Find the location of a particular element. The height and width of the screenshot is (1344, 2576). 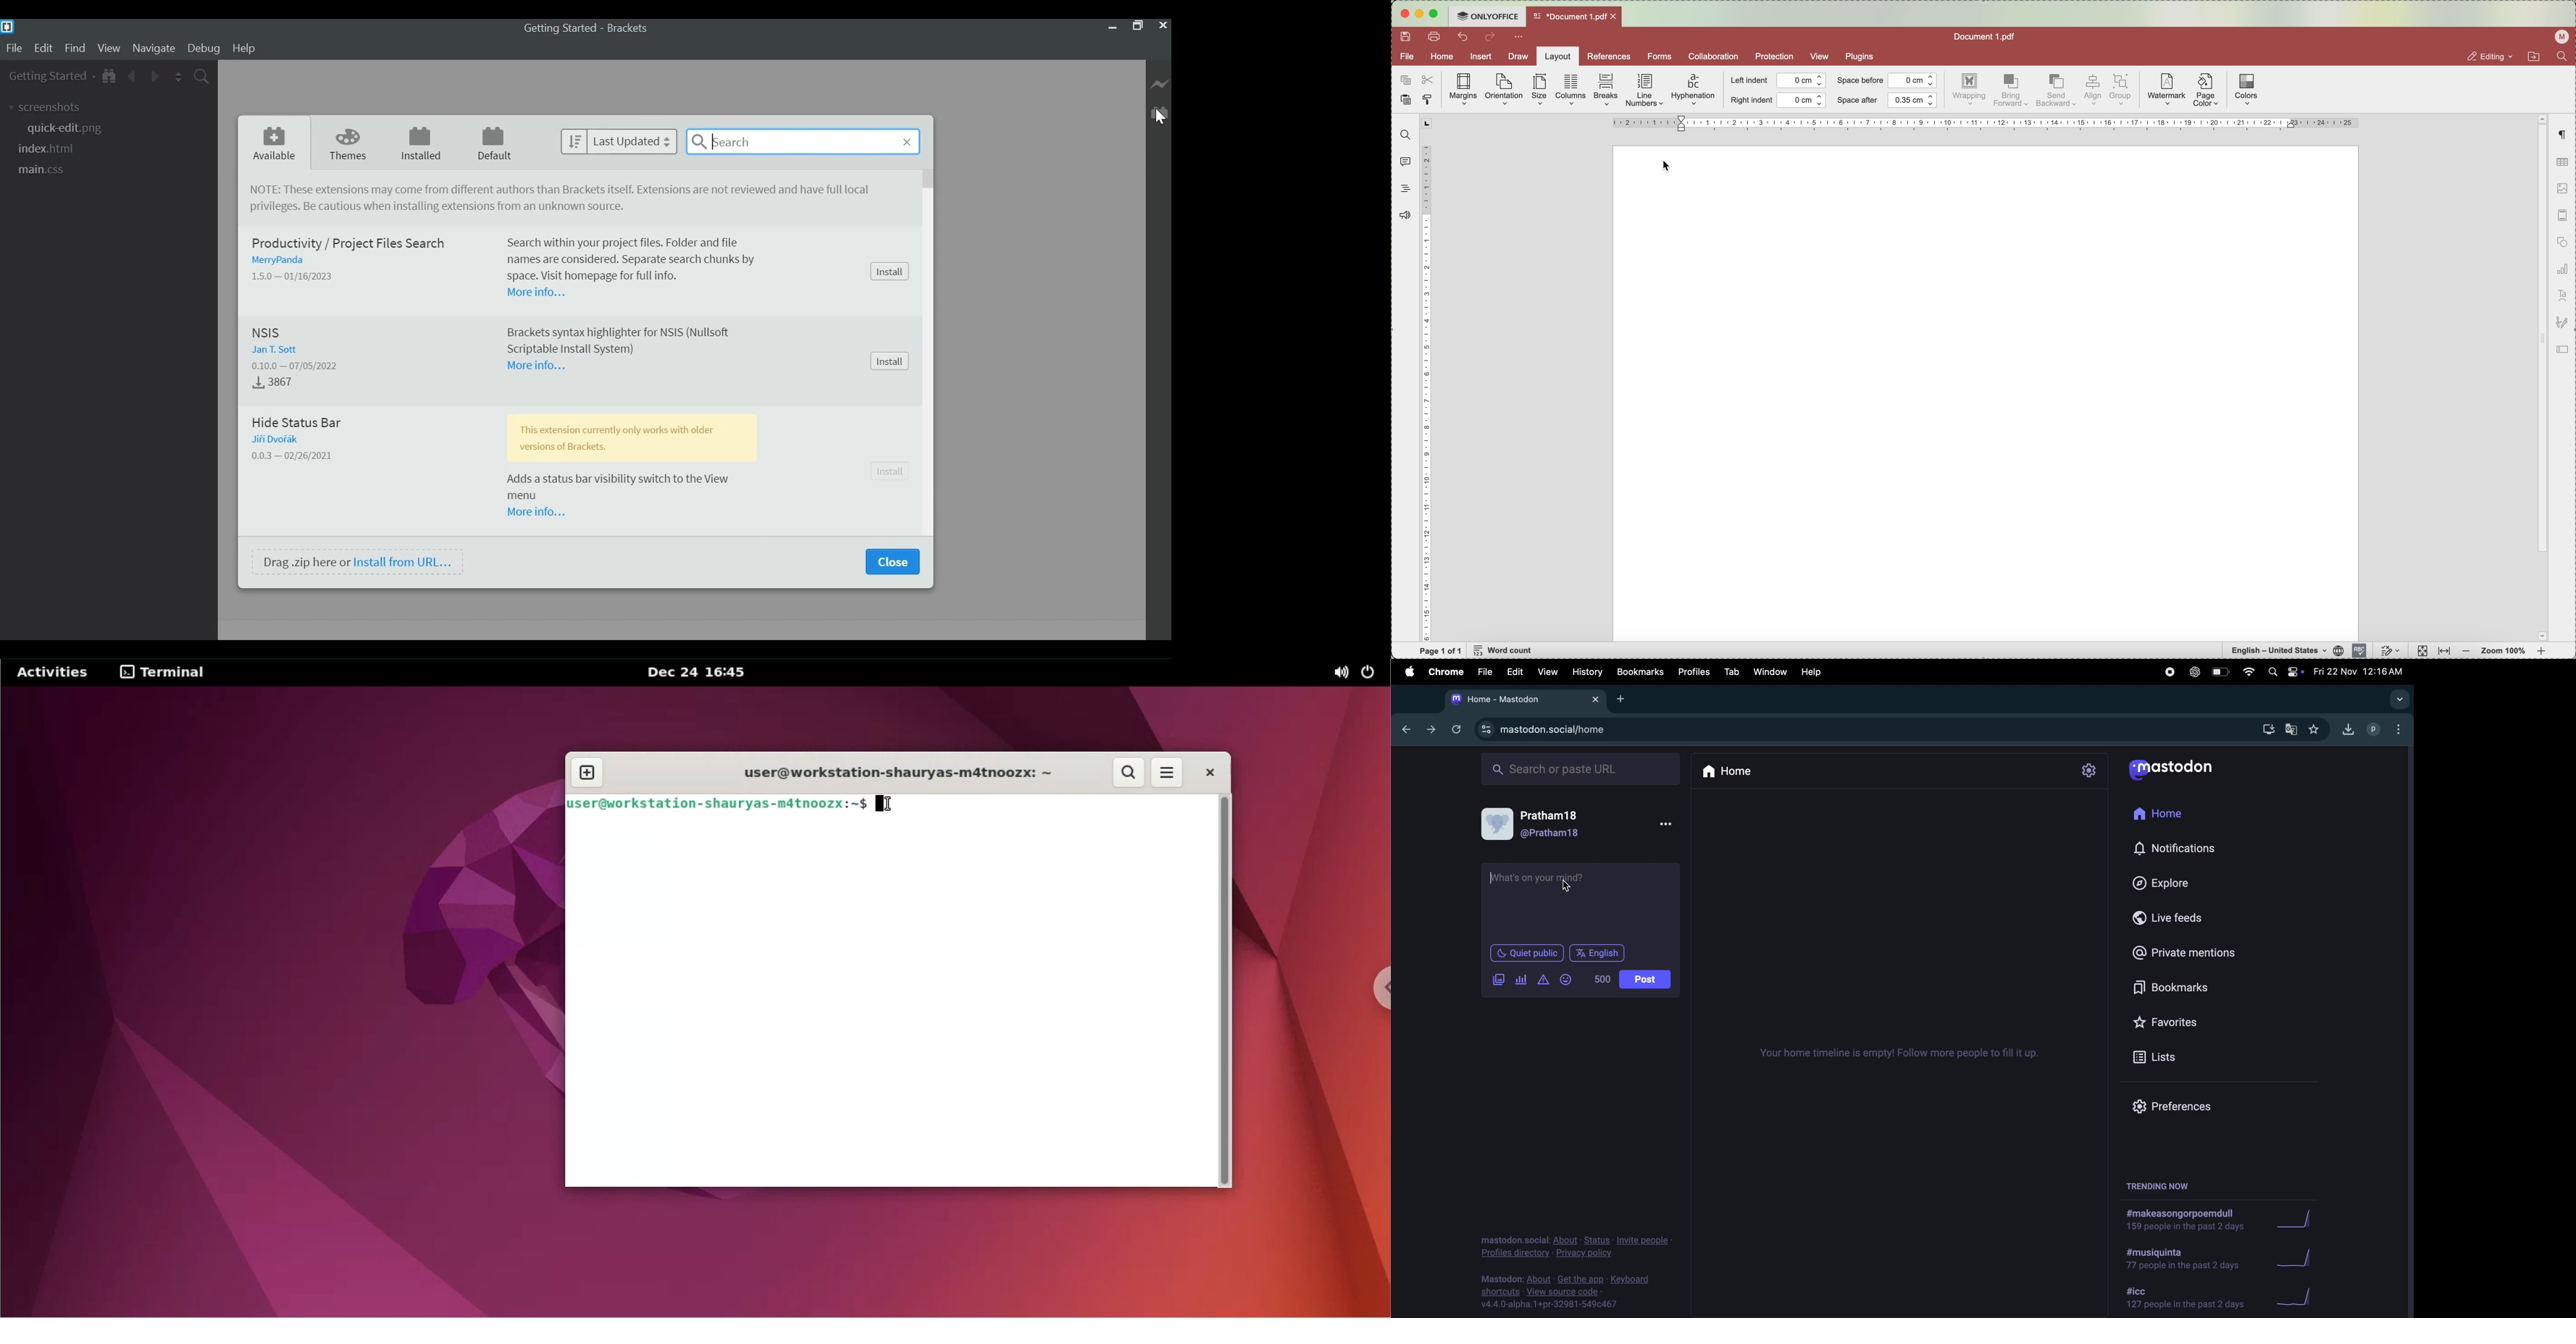

Be cautious when installing extensions from unknown source is located at coordinates (440, 208).